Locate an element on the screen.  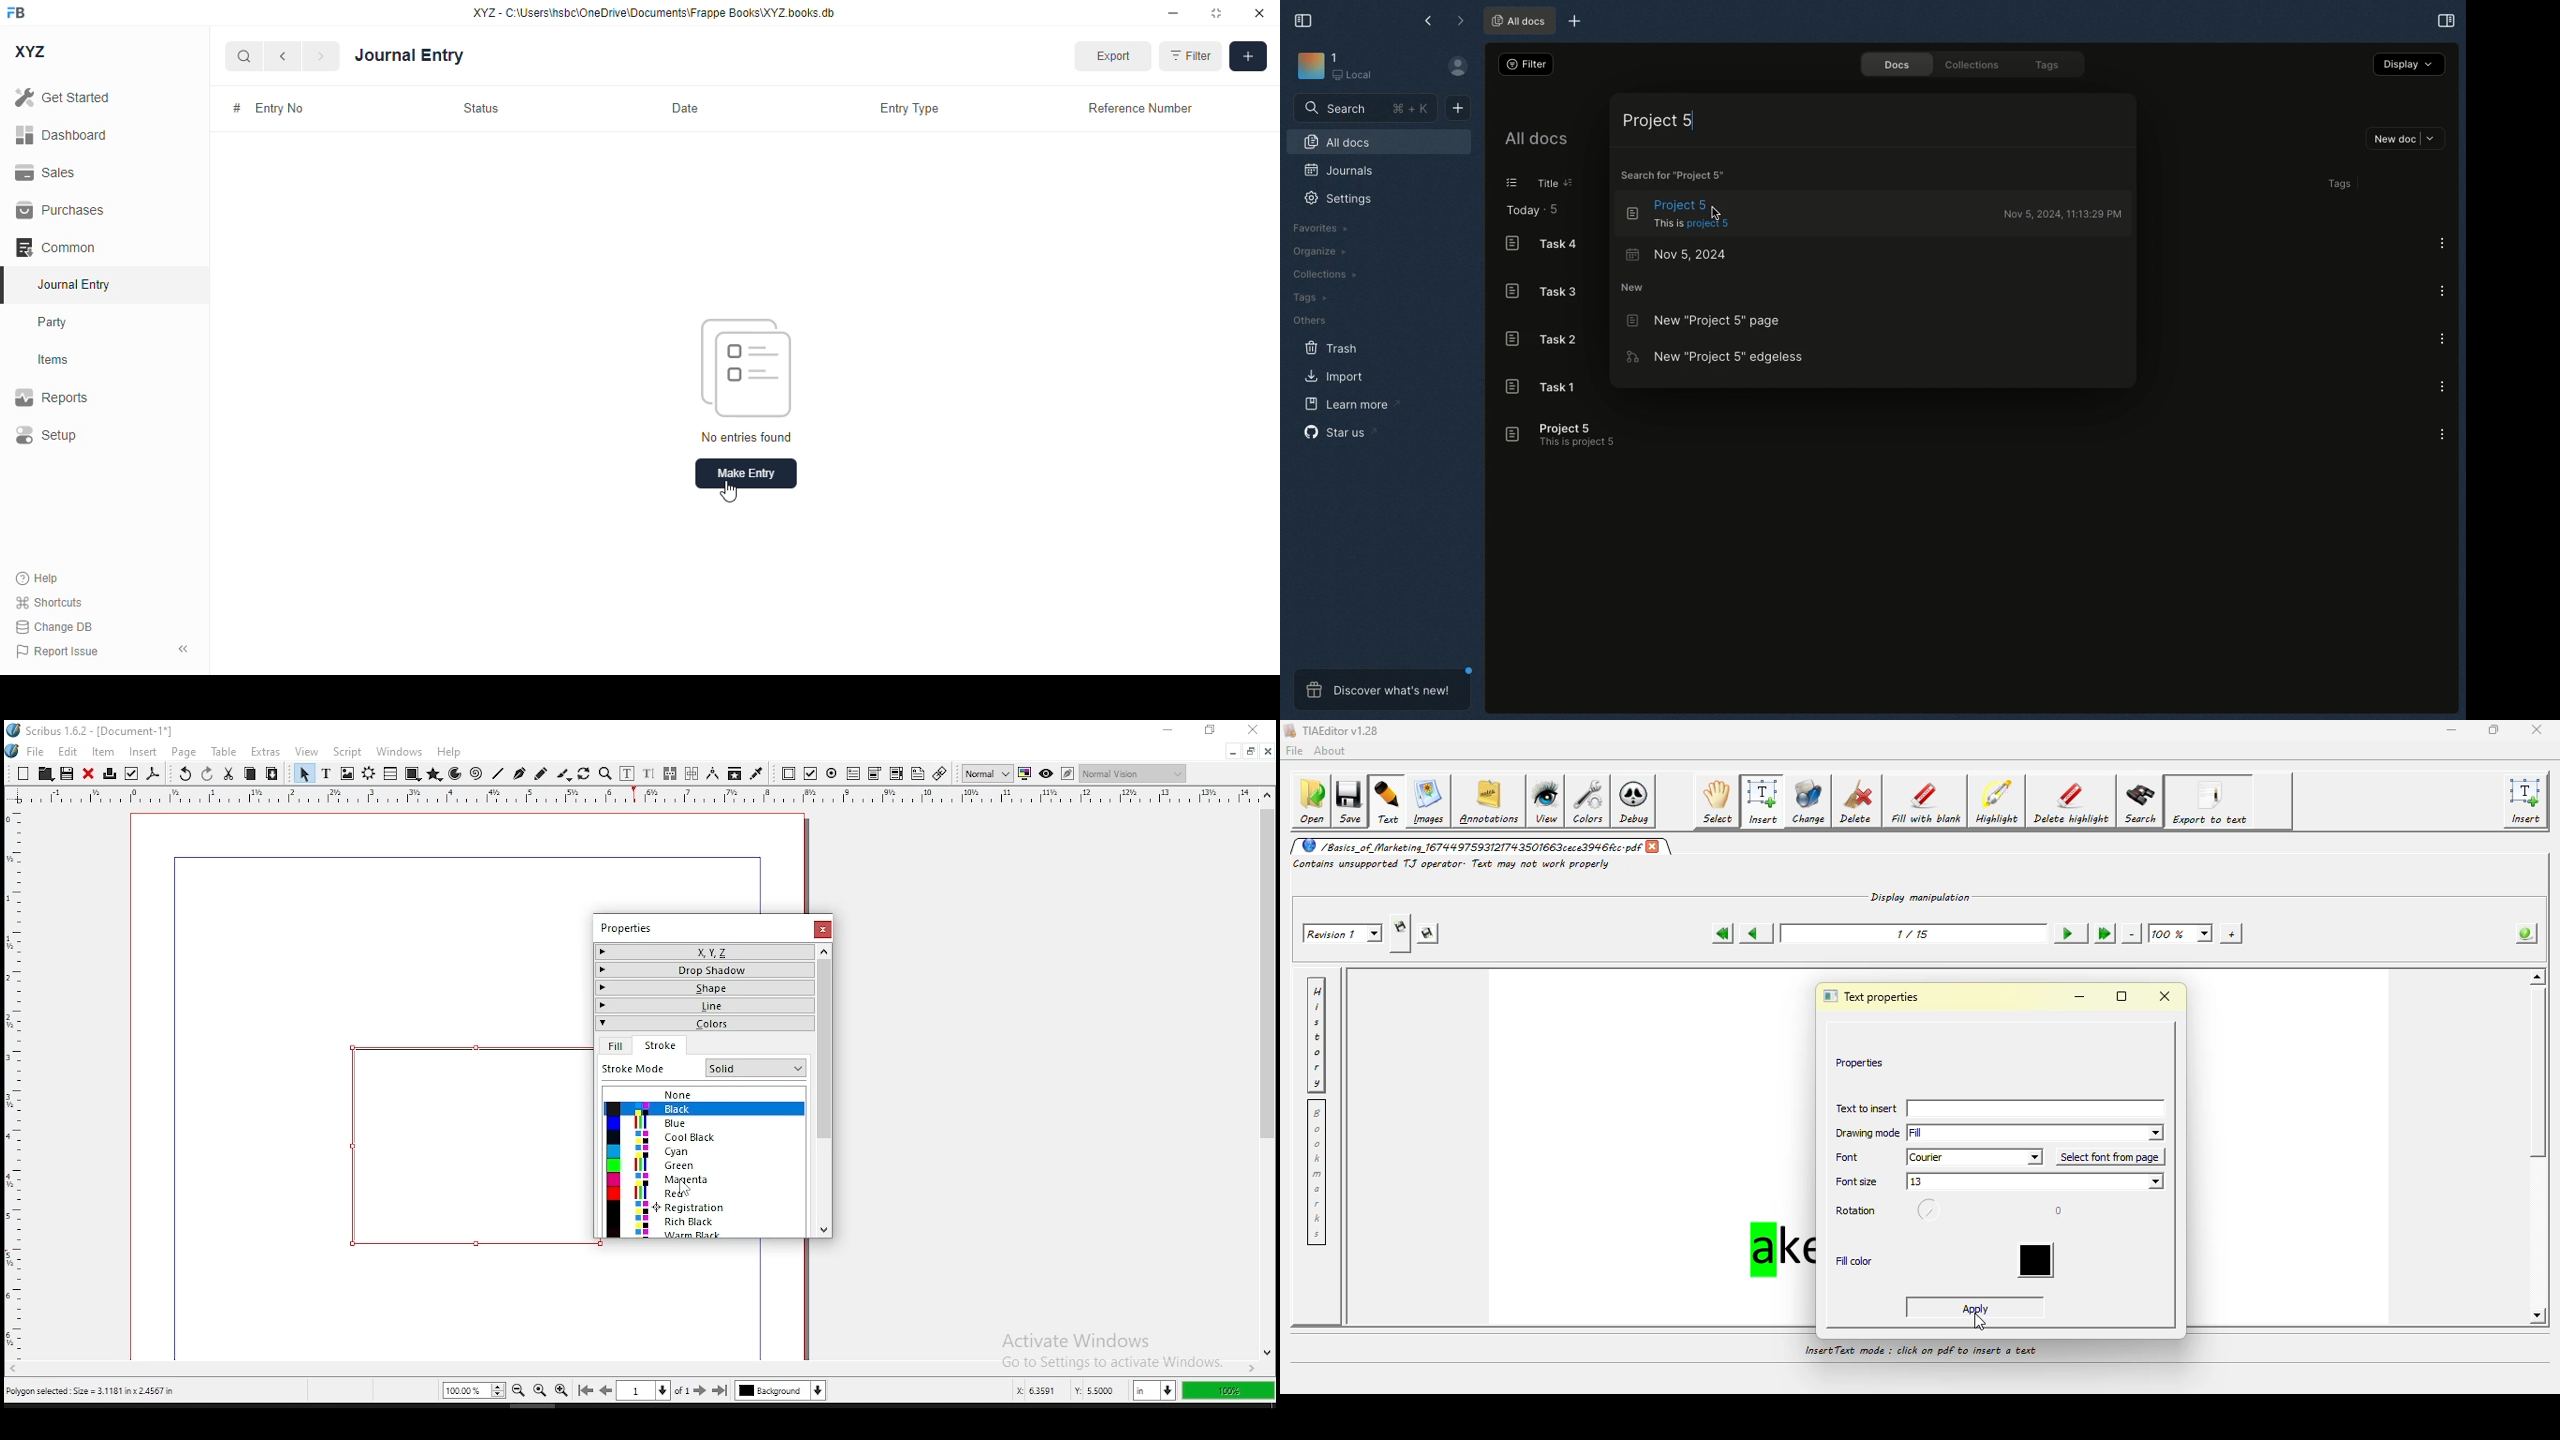
pdf text field is located at coordinates (854, 774).